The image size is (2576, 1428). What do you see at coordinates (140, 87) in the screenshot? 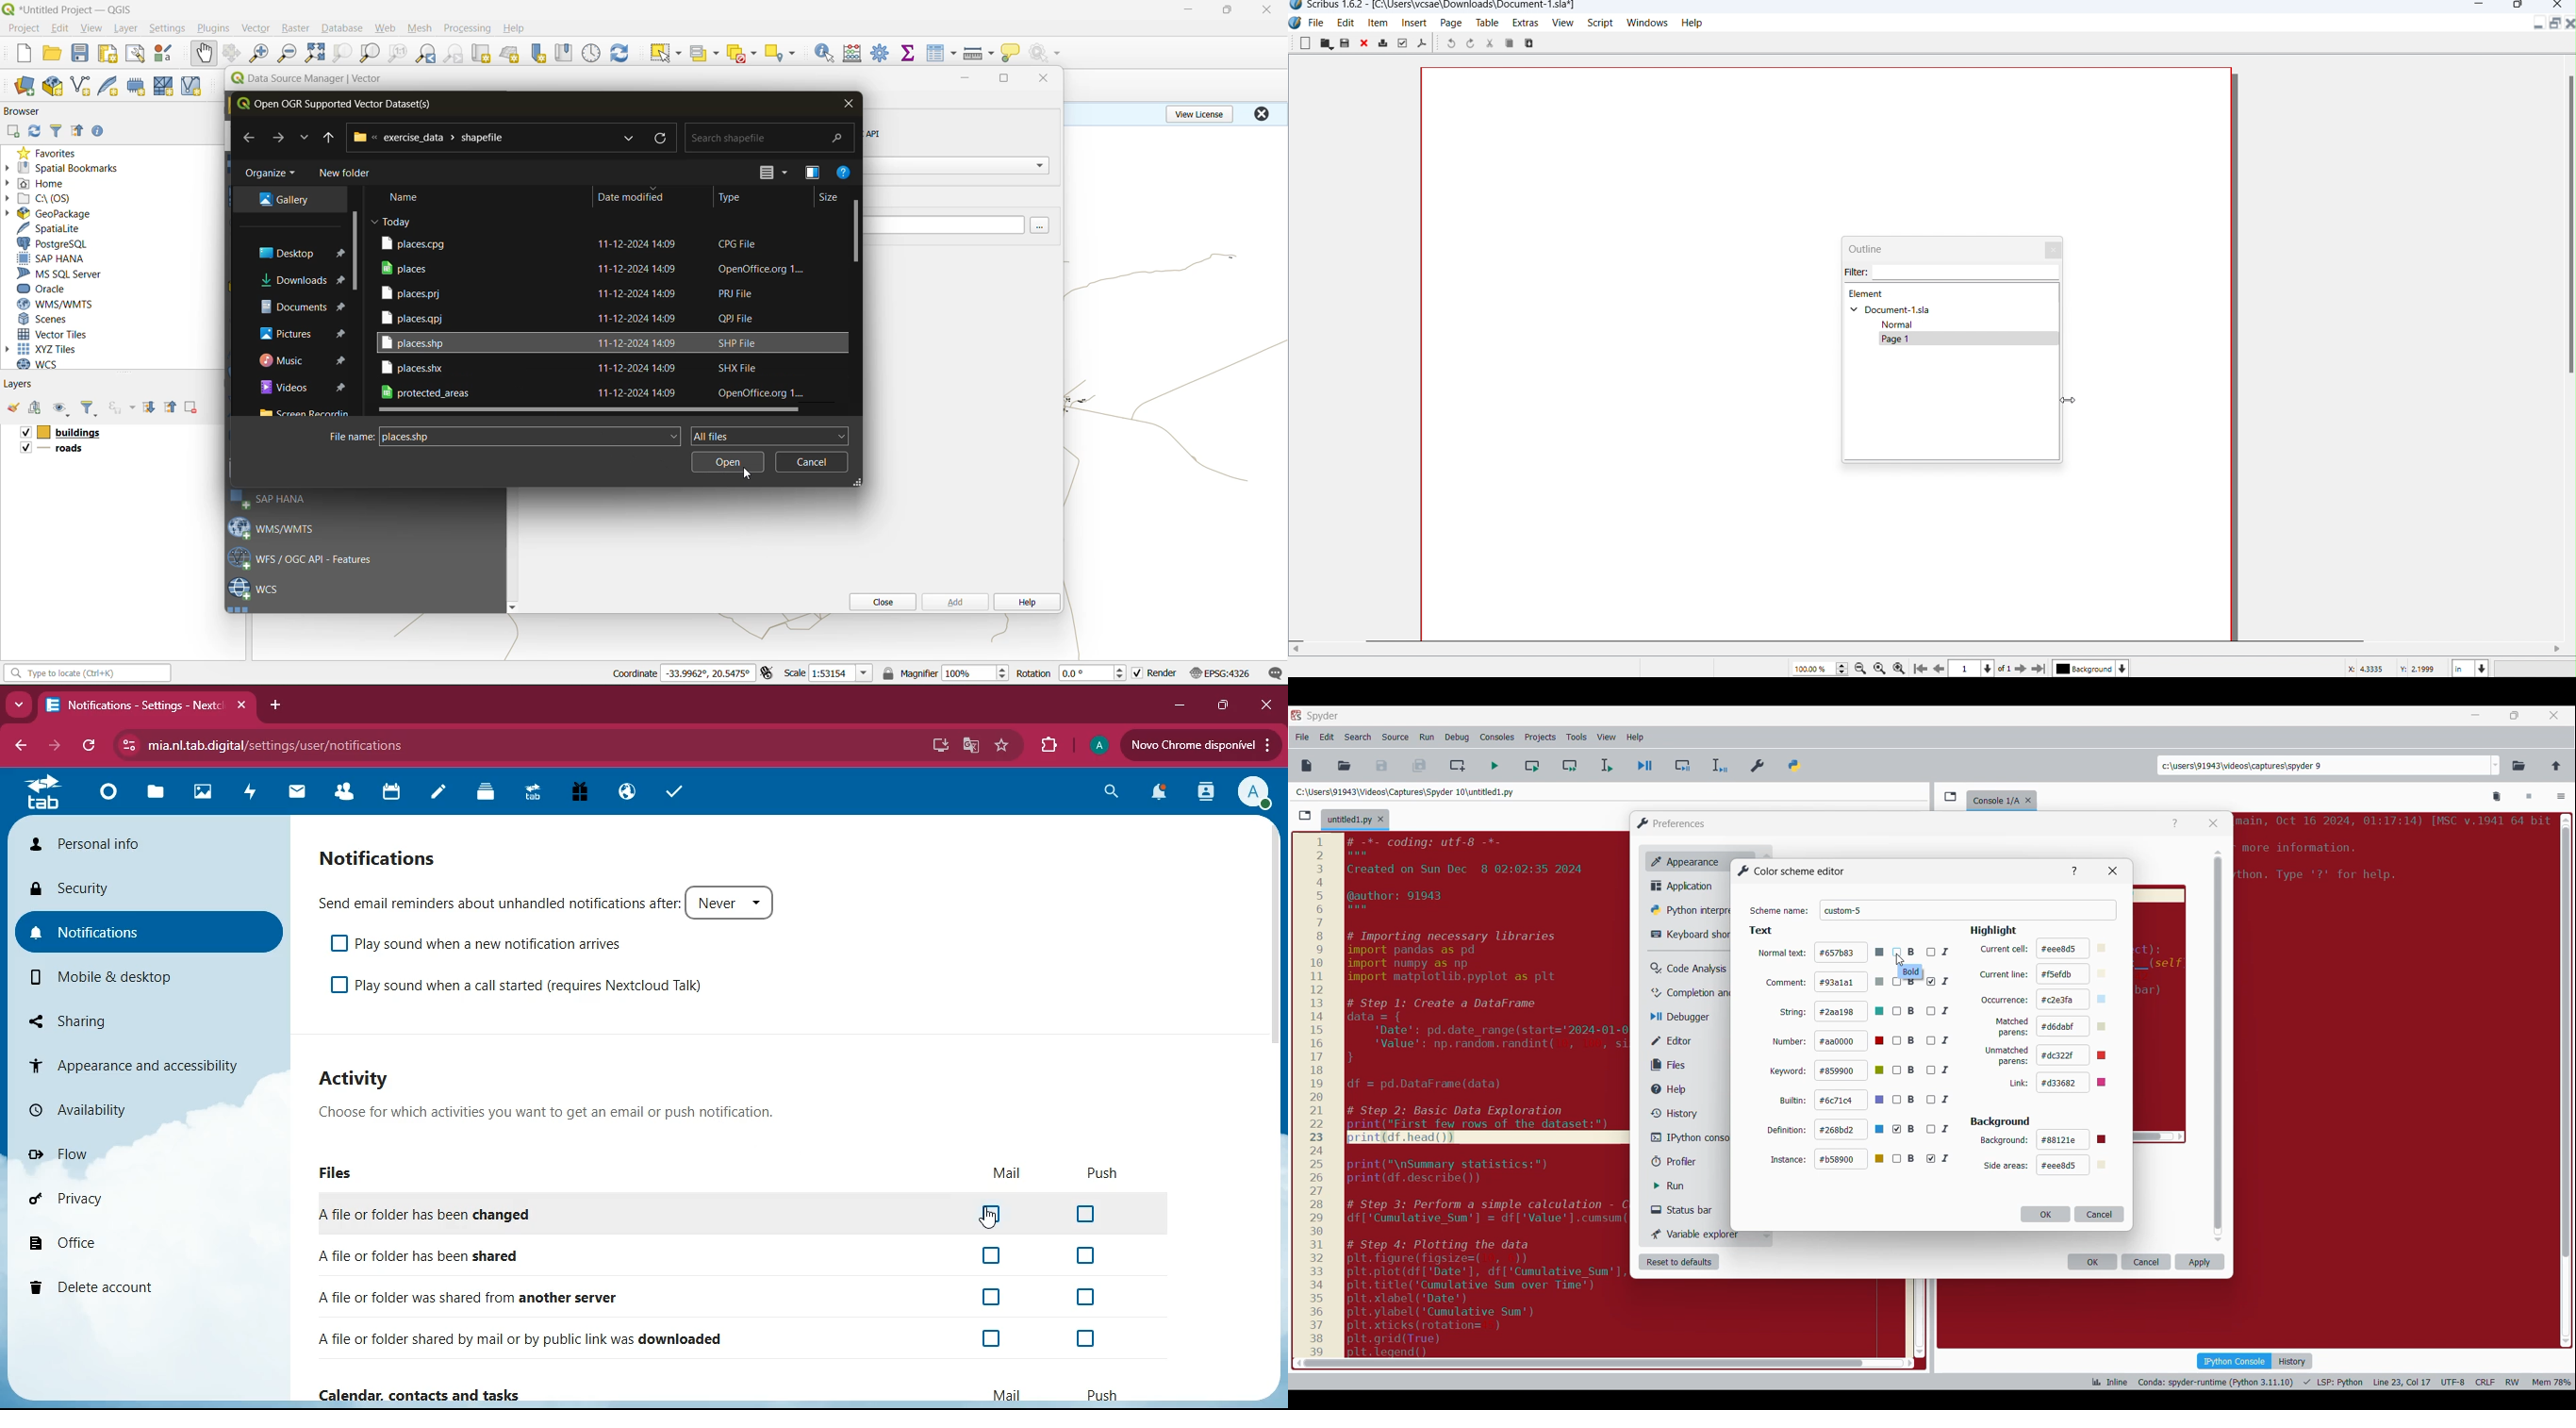
I see `temporary scratch layer` at bounding box center [140, 87].